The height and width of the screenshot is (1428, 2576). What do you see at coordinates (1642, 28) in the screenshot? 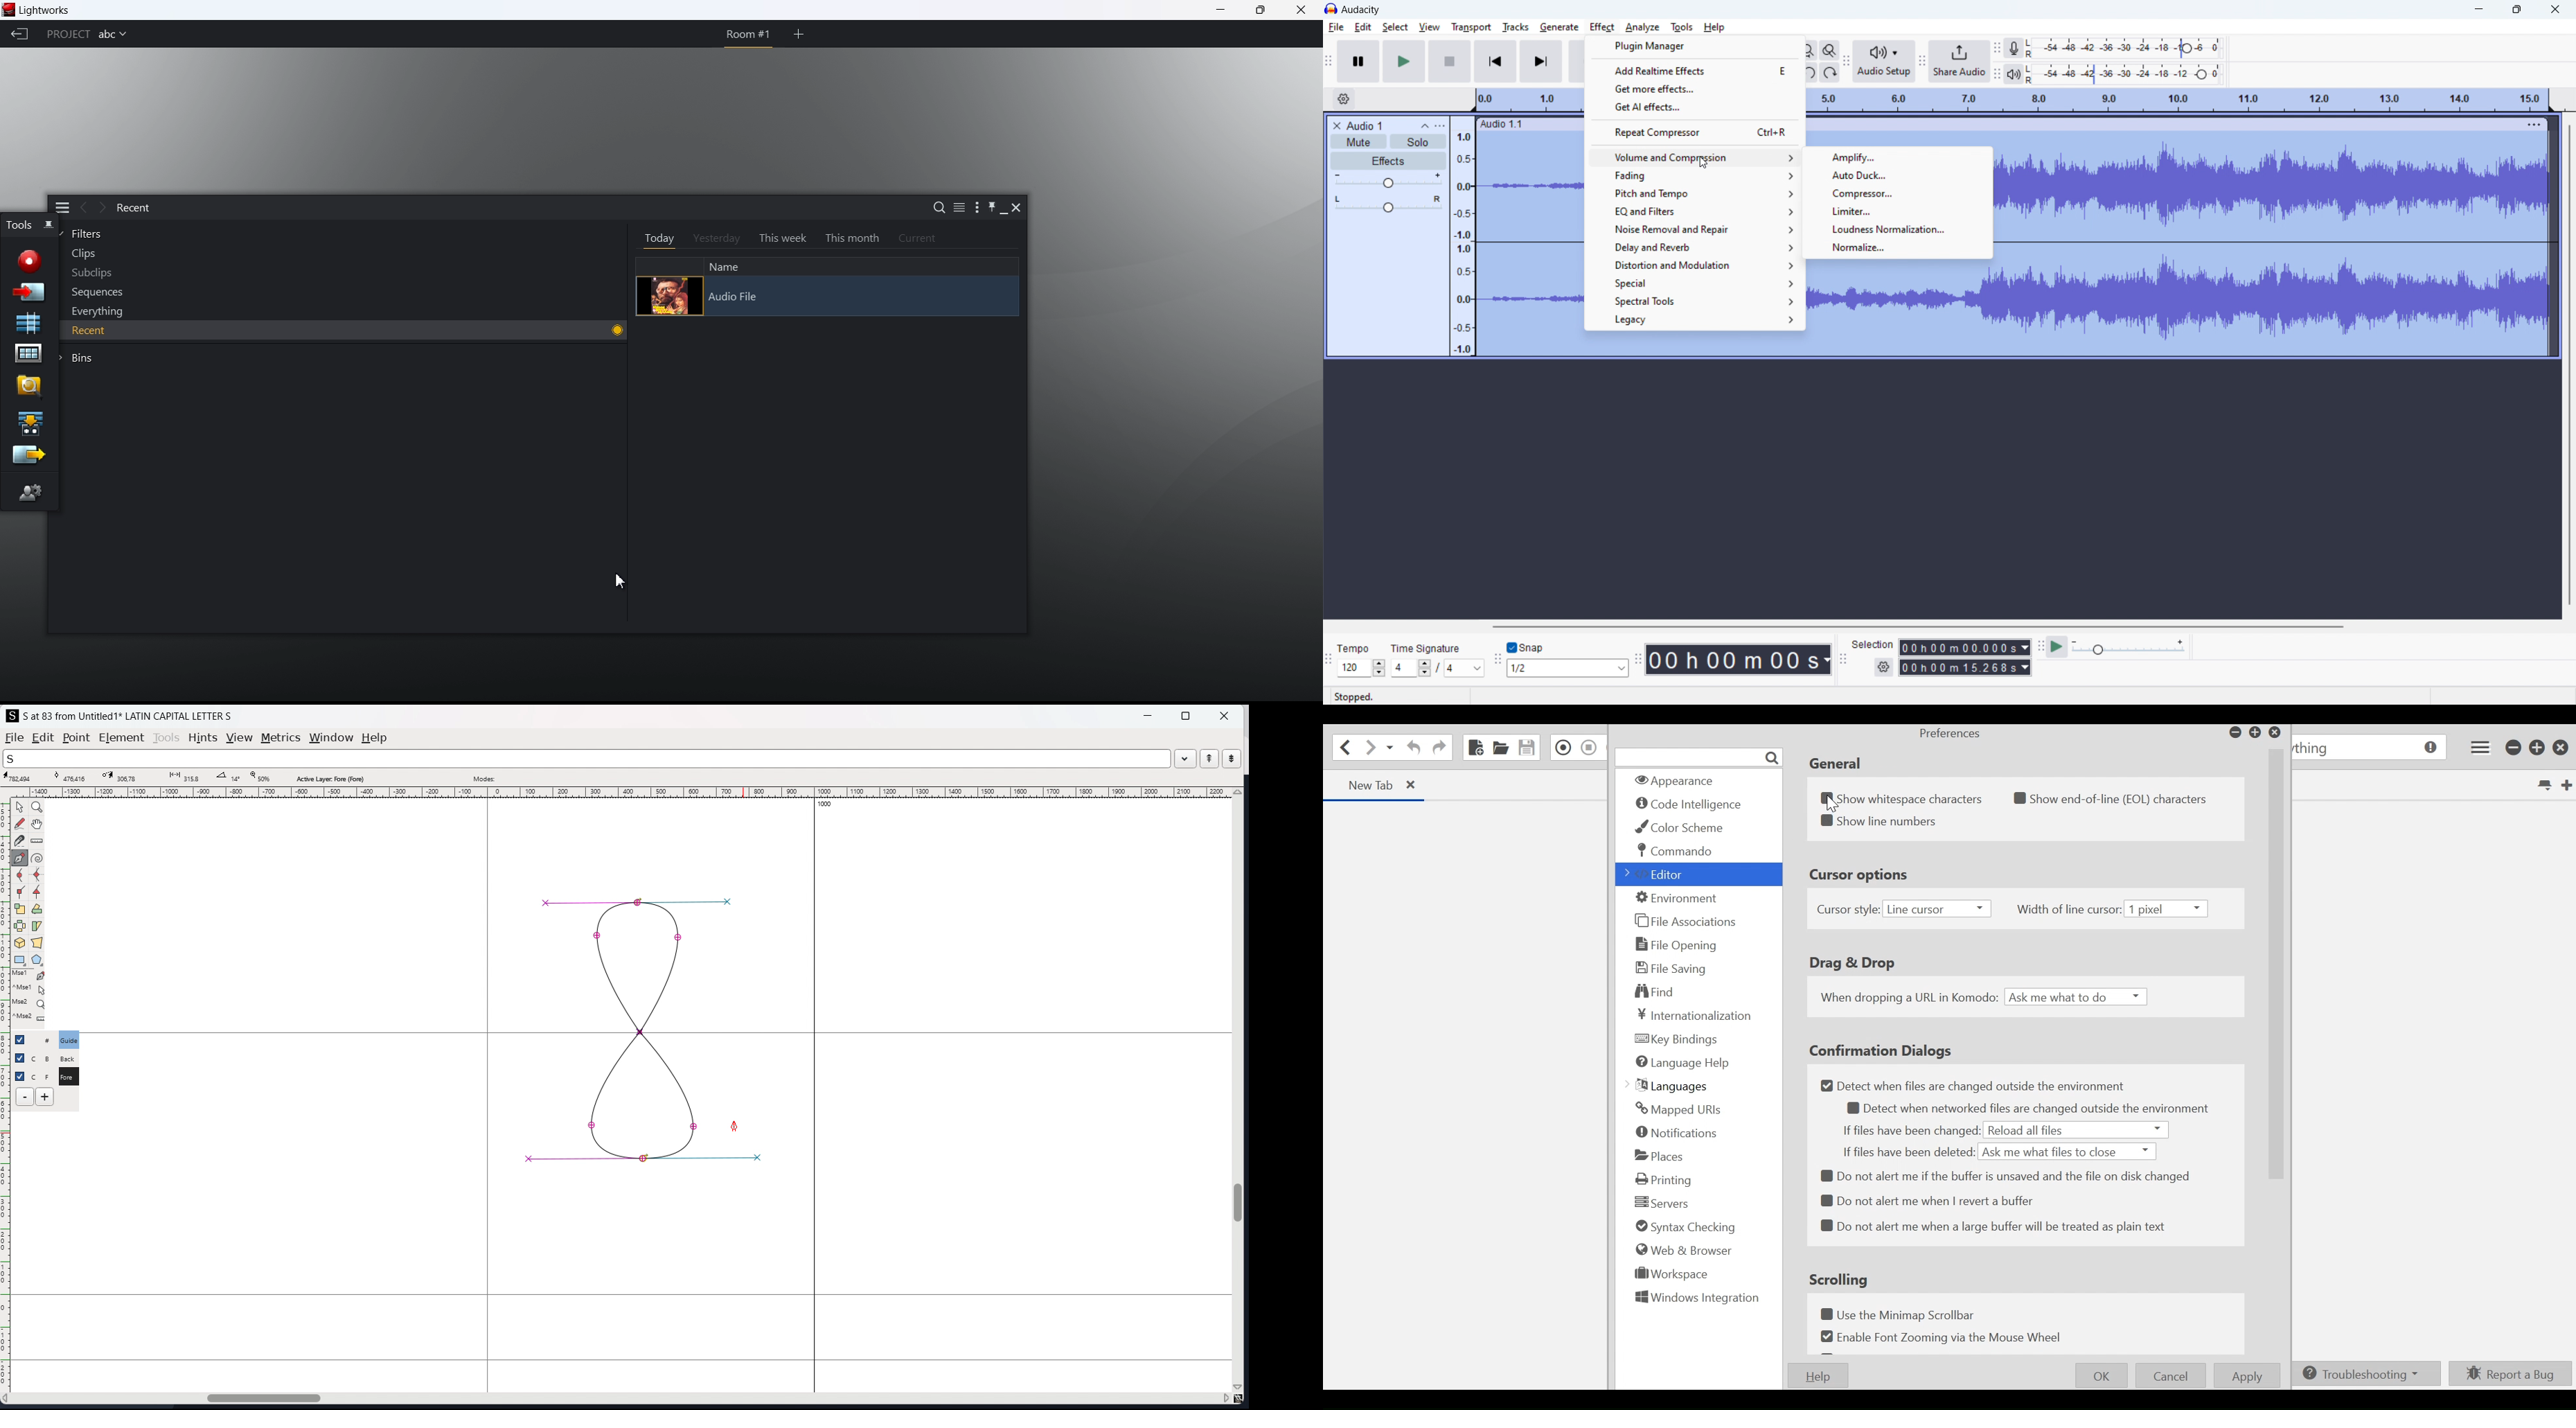
I see `analyze` at bounding box center [1642, 28].